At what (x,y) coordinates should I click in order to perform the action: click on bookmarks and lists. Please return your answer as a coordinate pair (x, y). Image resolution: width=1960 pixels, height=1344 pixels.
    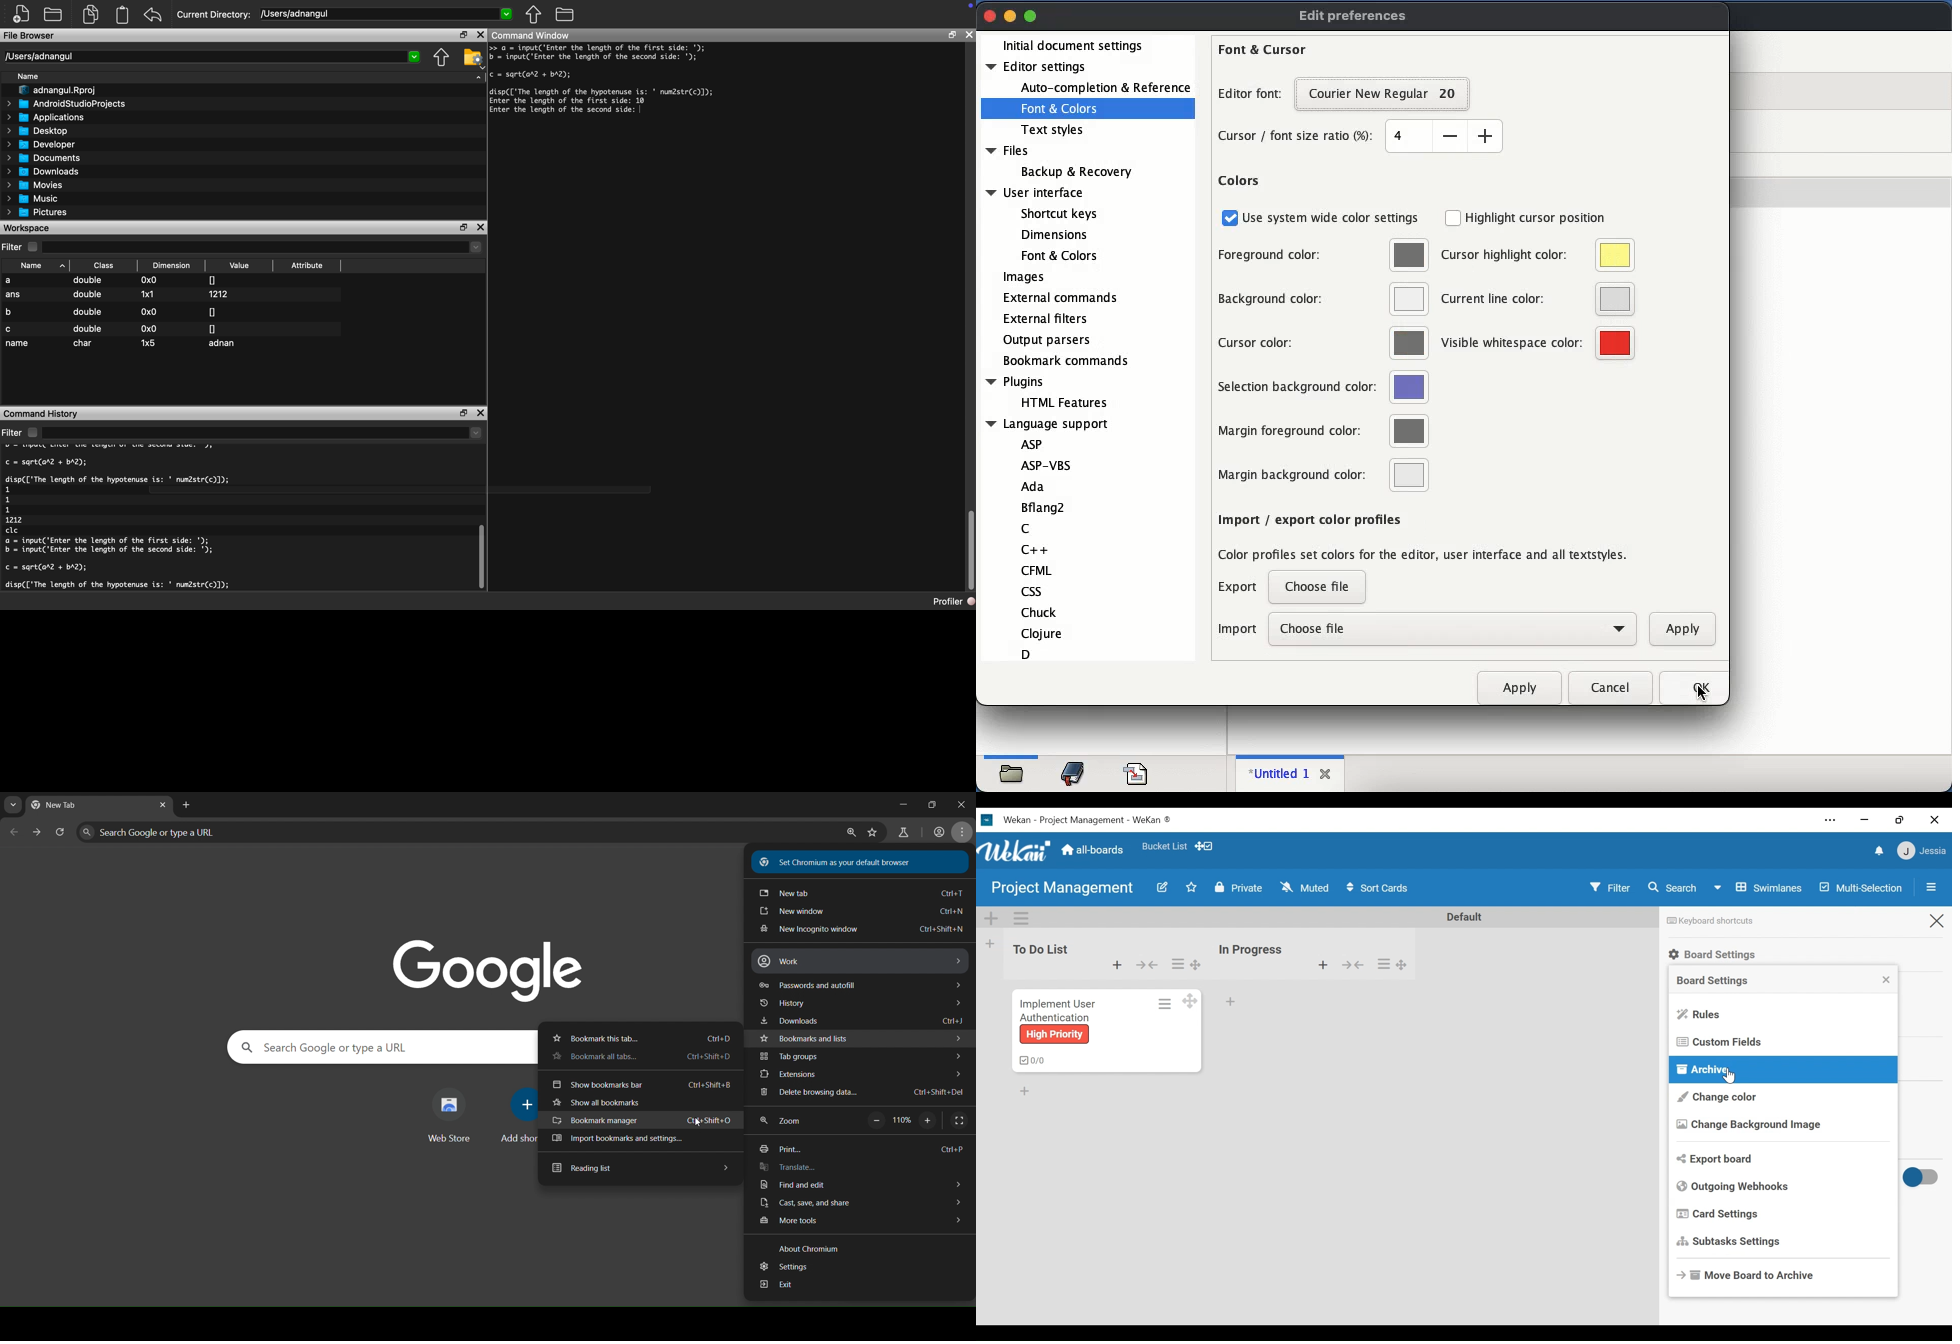
    Looking at the image, I should click on (862, 1039).